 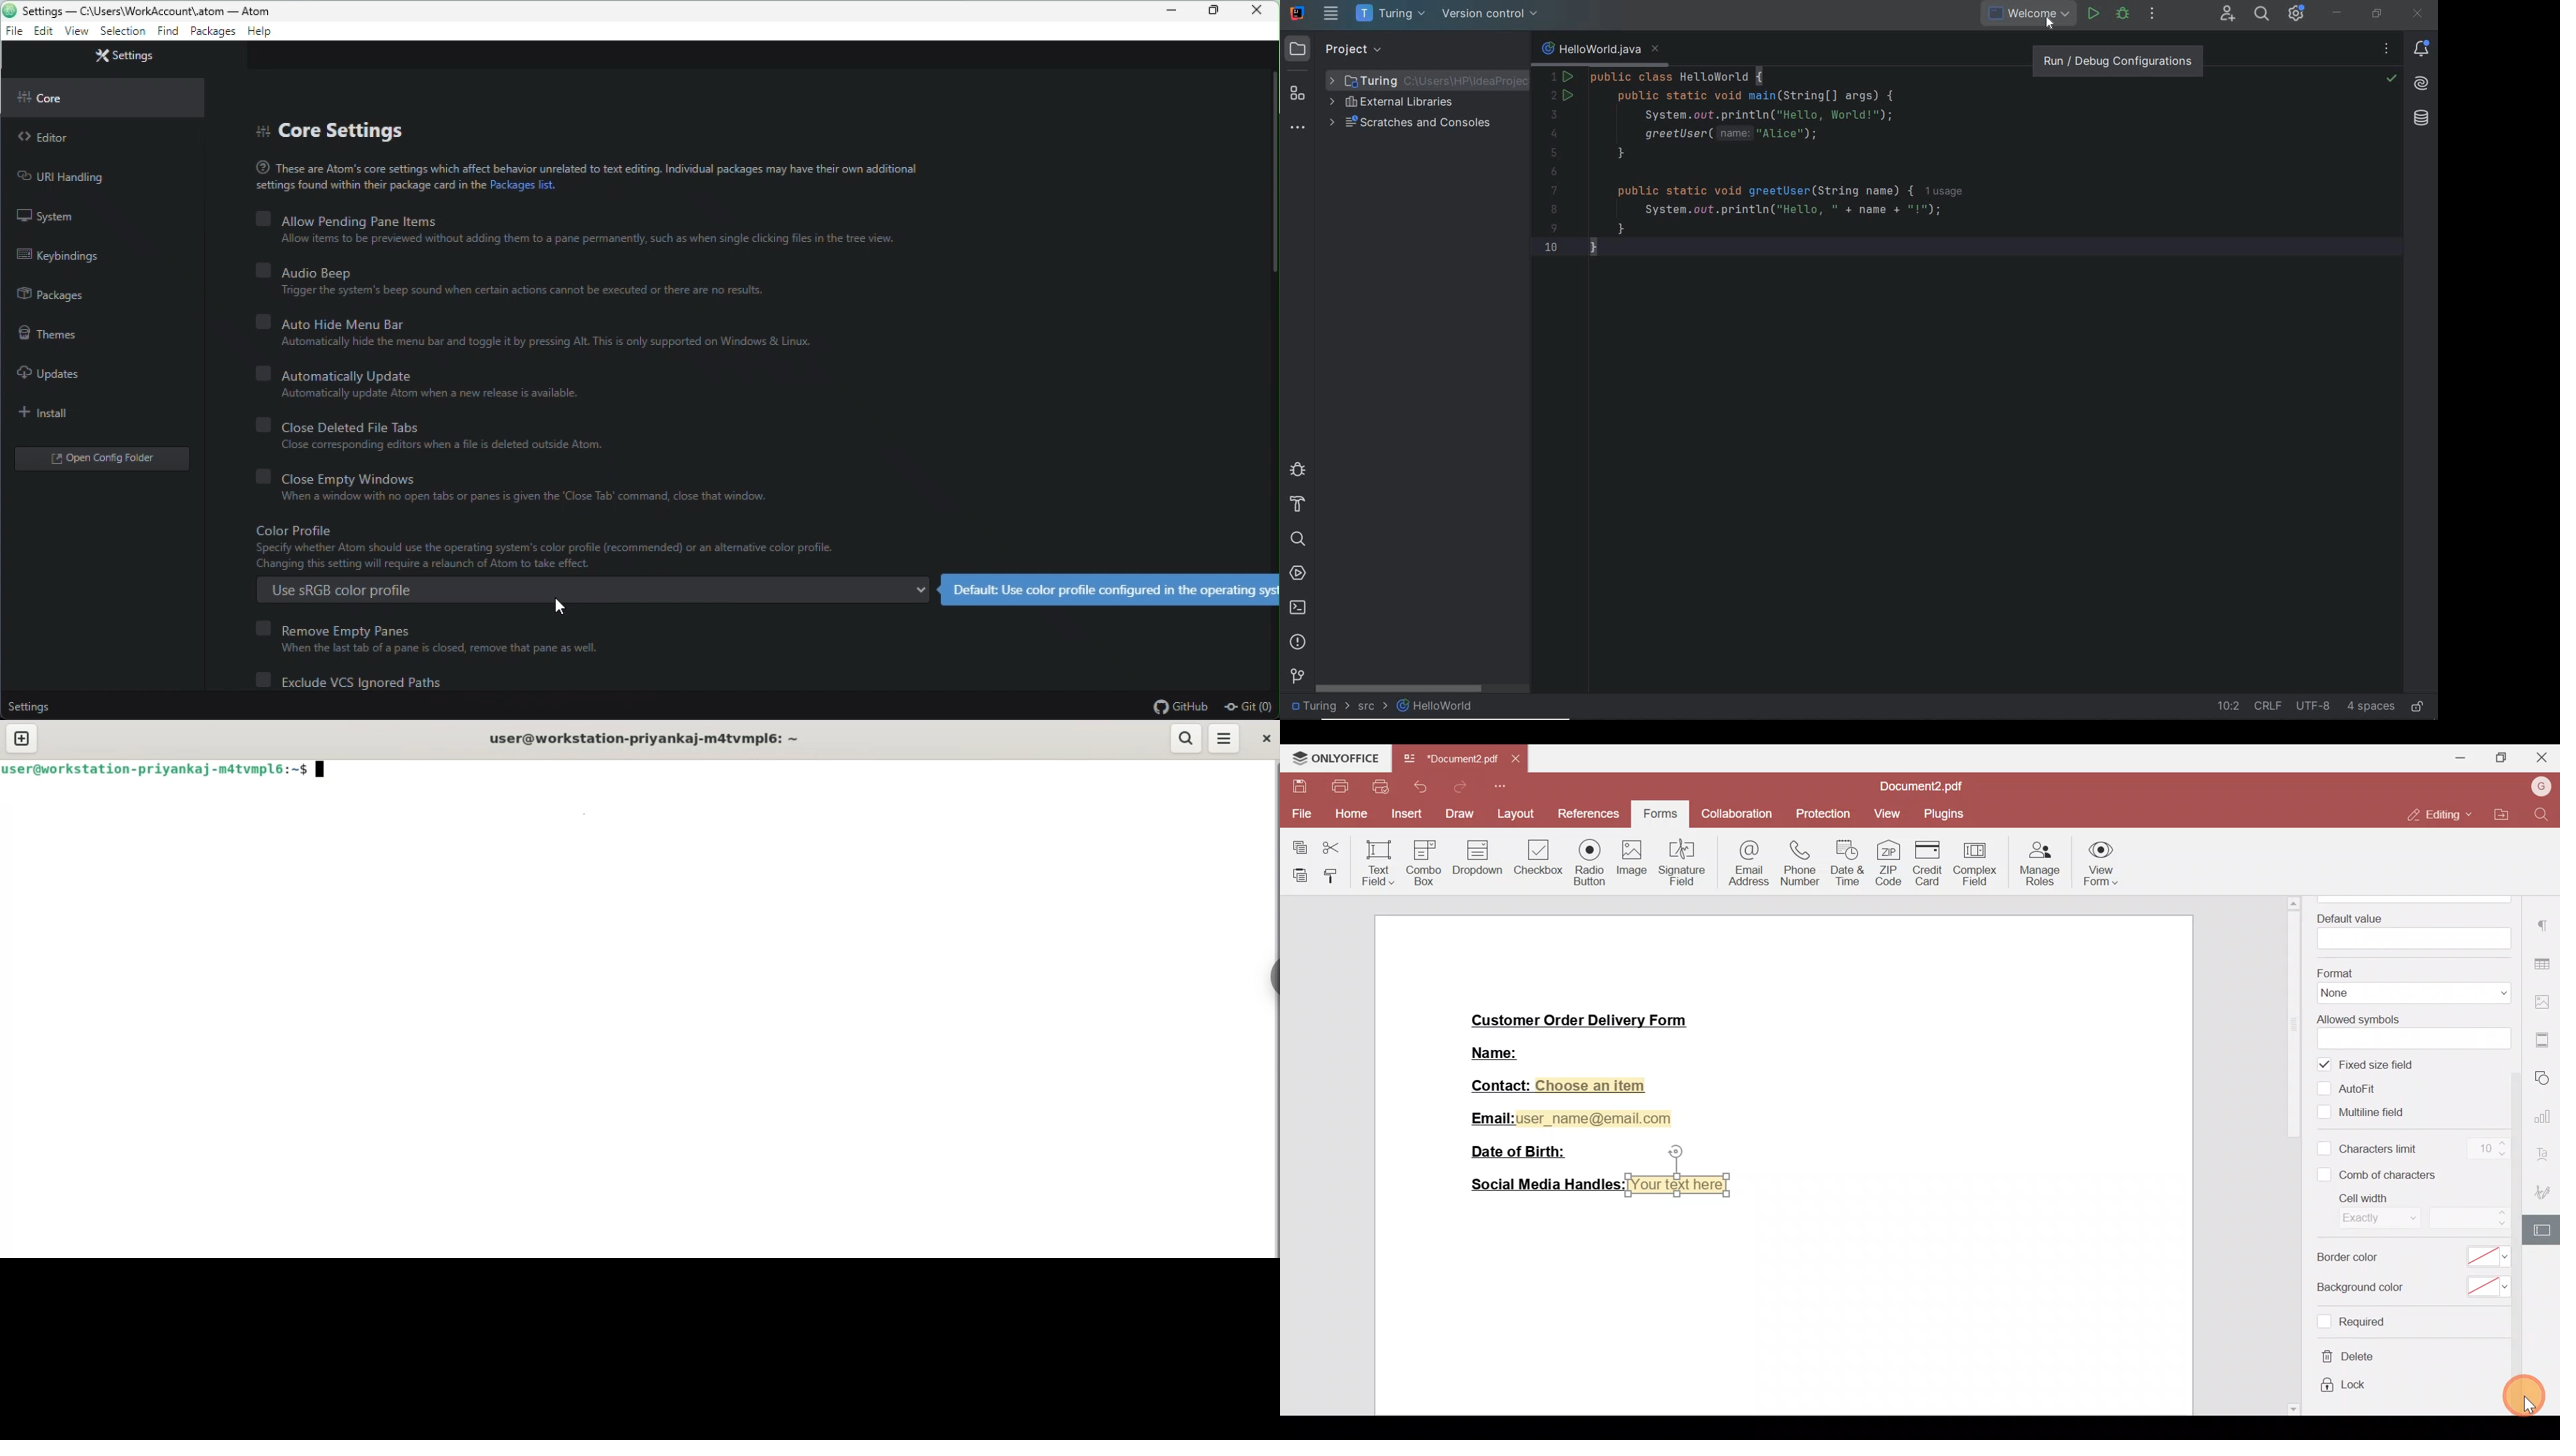 I want to click on Copy style, so click(x=1331, y=877).